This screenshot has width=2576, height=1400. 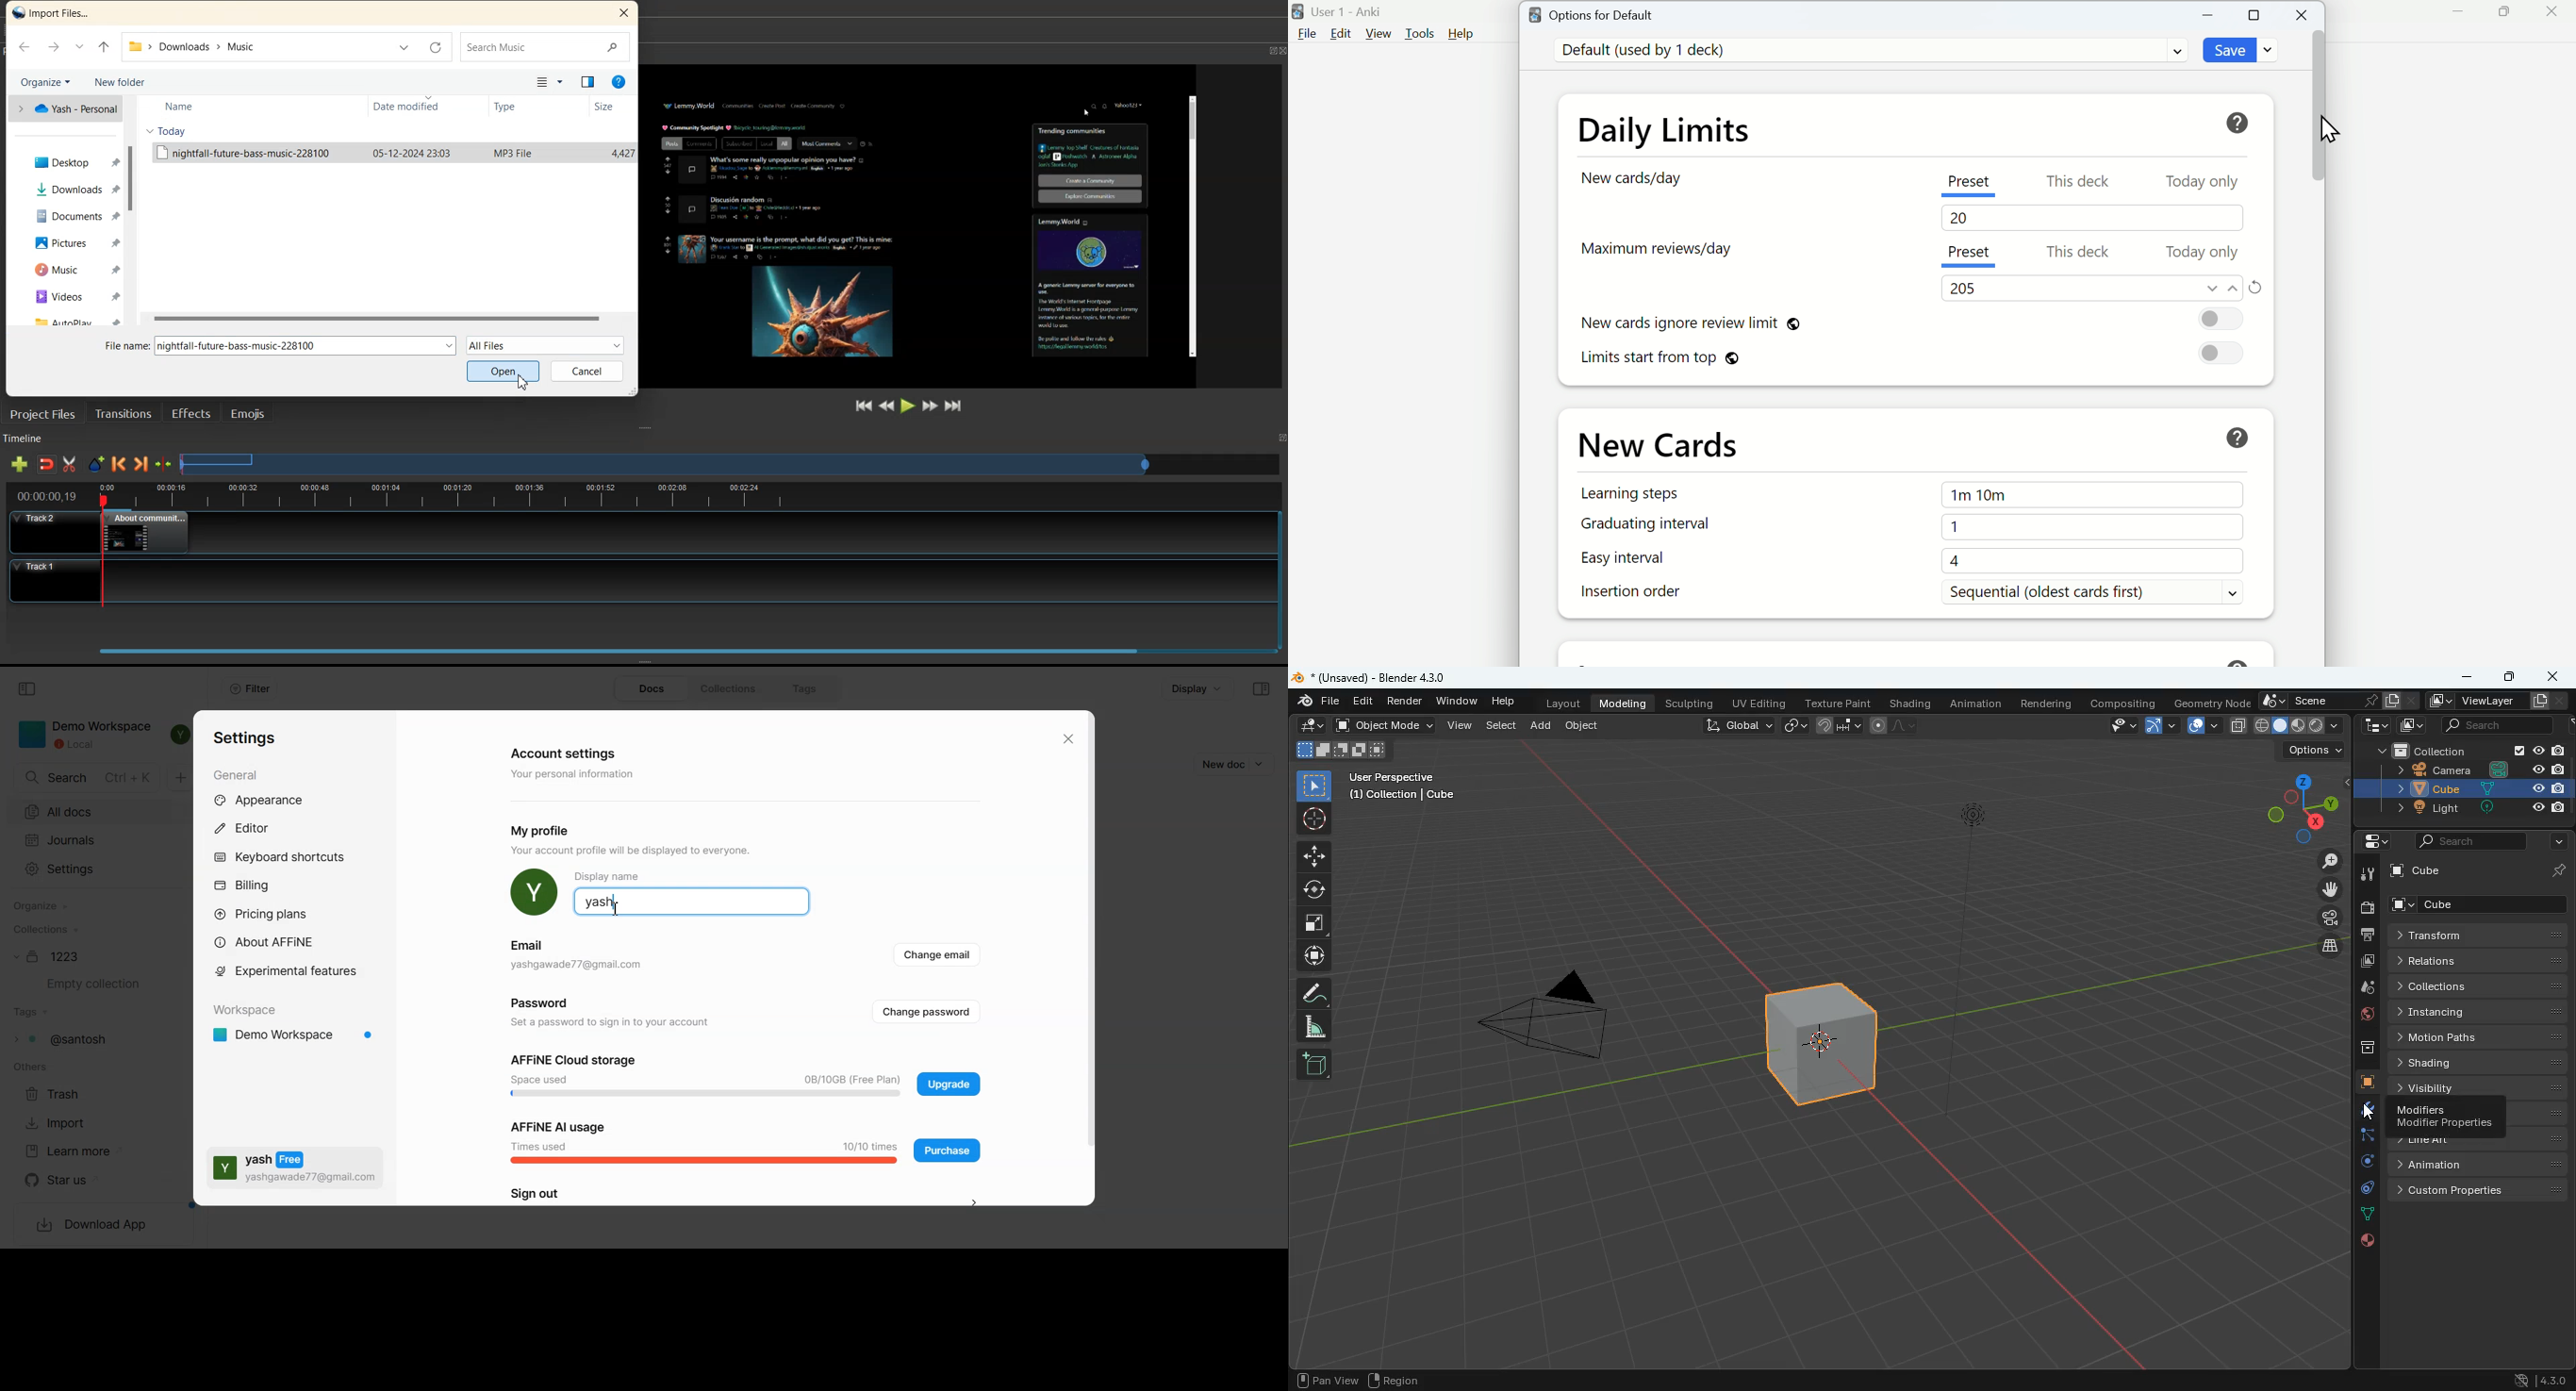 What do you see at coordinates (1961, 954) in the screenshot?
I see `light` at bounding box center [1961, 954].